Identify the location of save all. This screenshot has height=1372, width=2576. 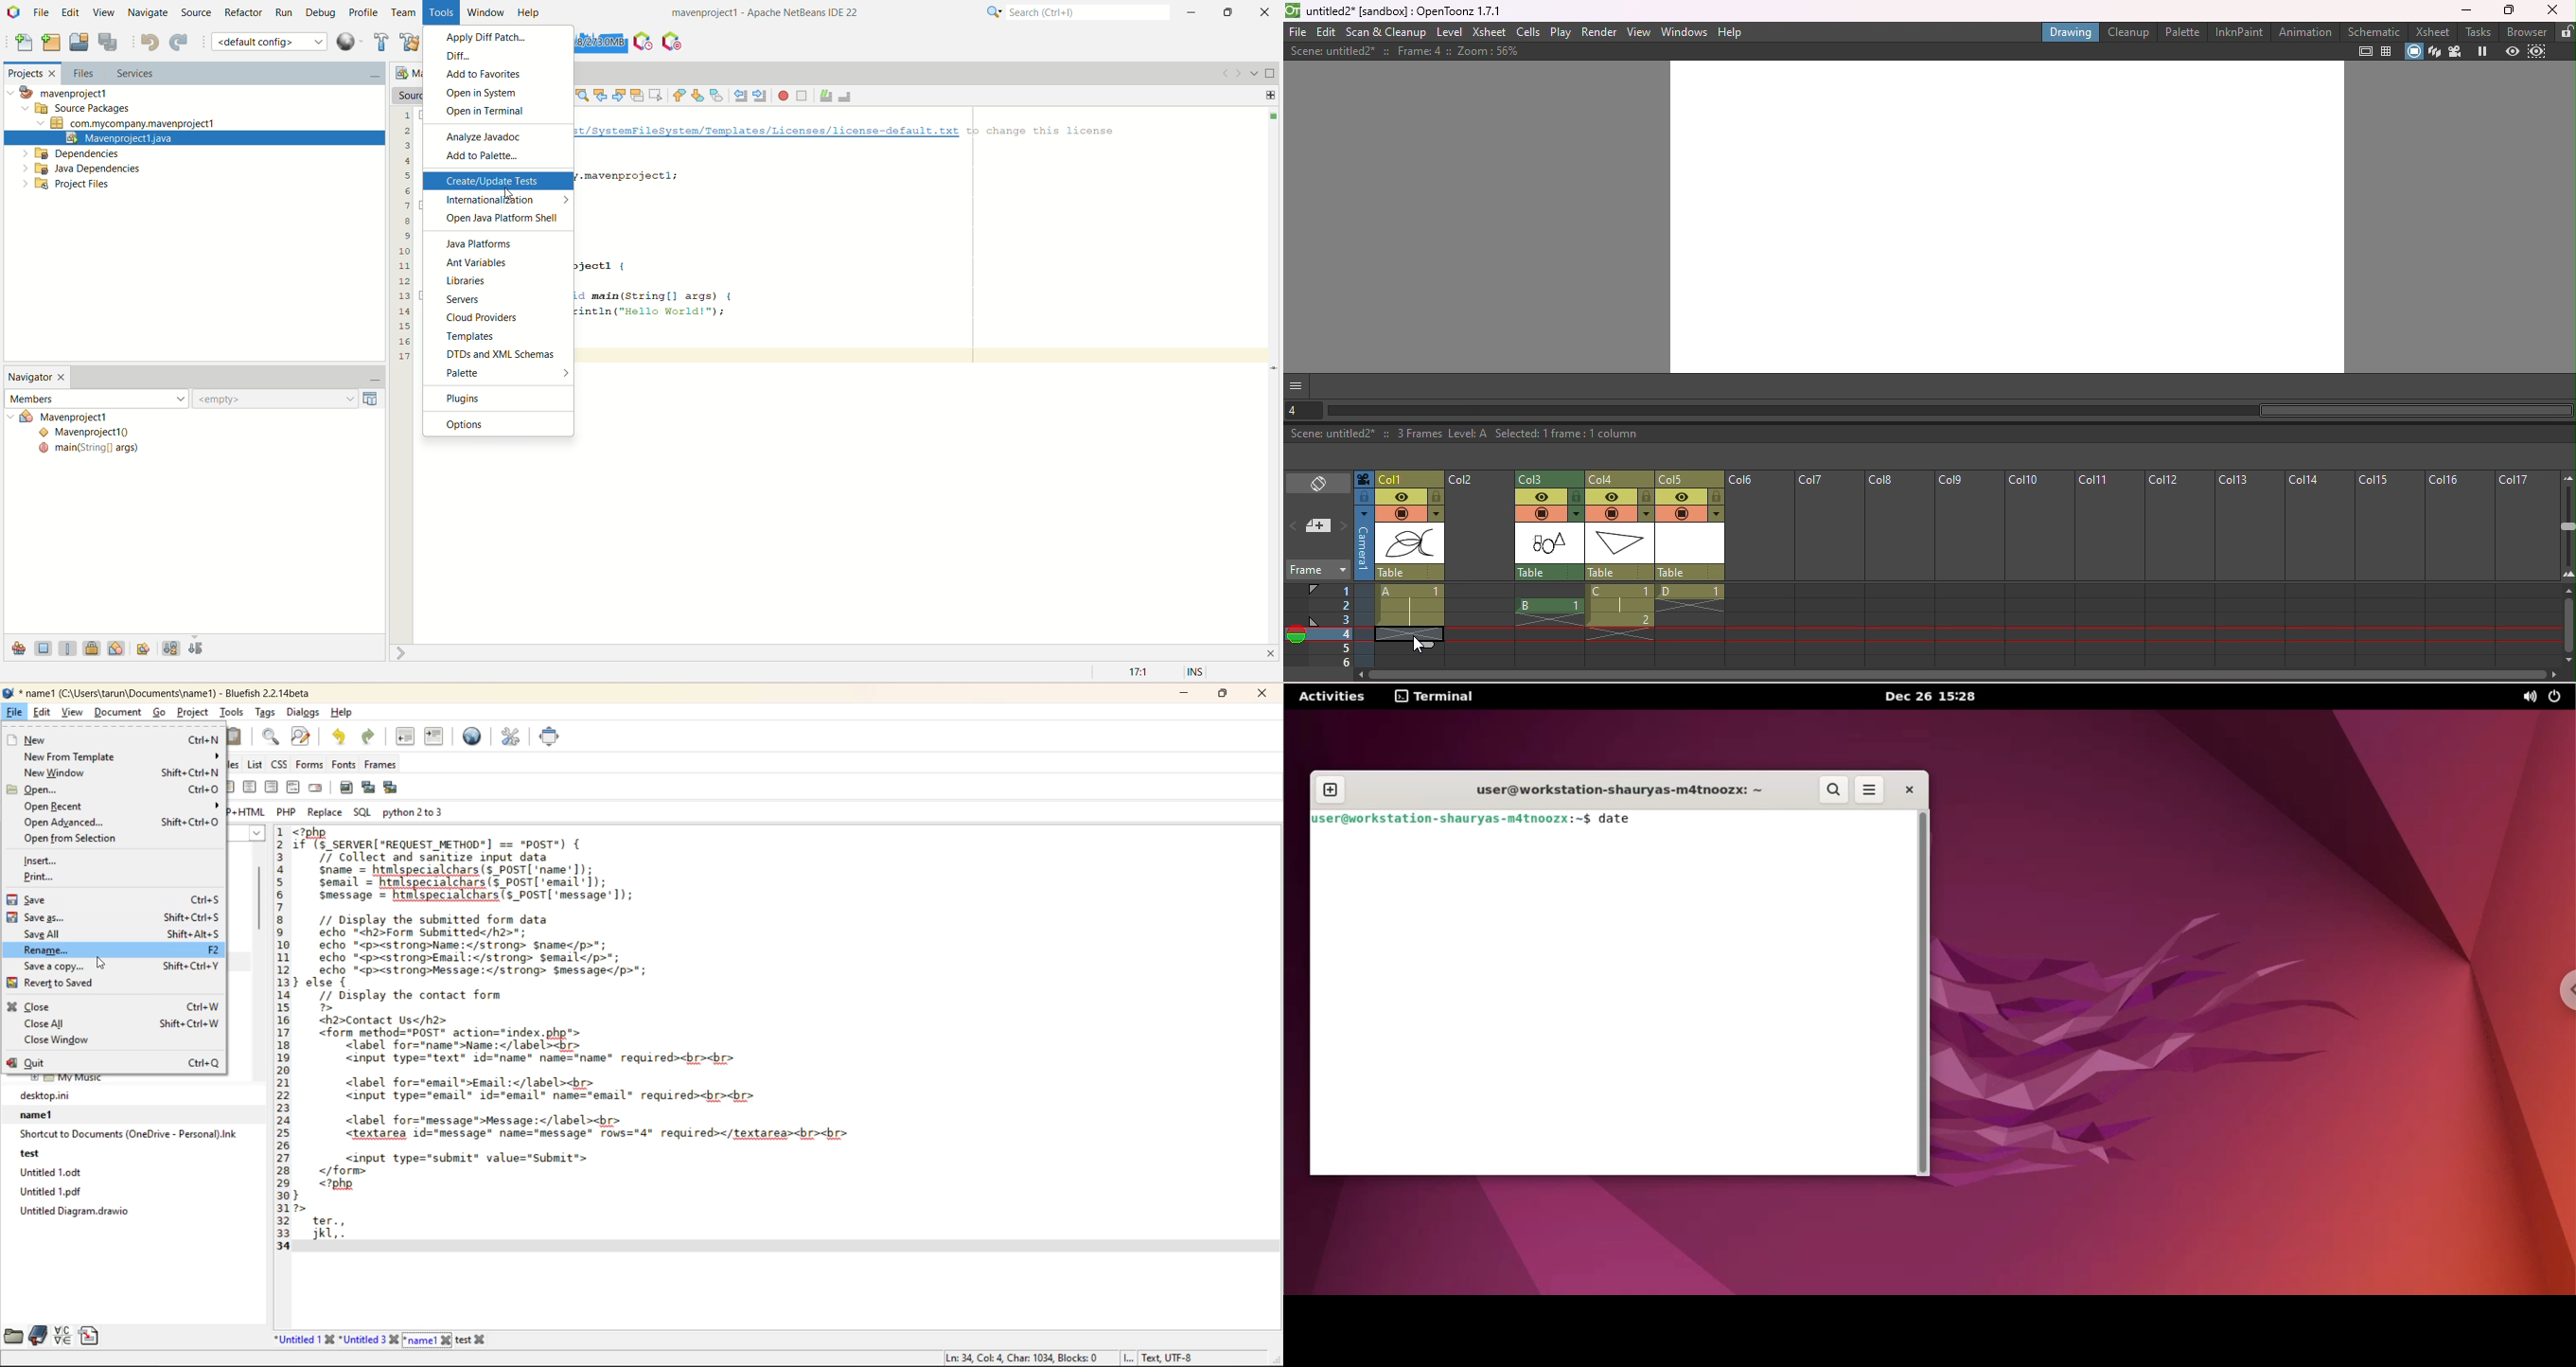
(121, 934).